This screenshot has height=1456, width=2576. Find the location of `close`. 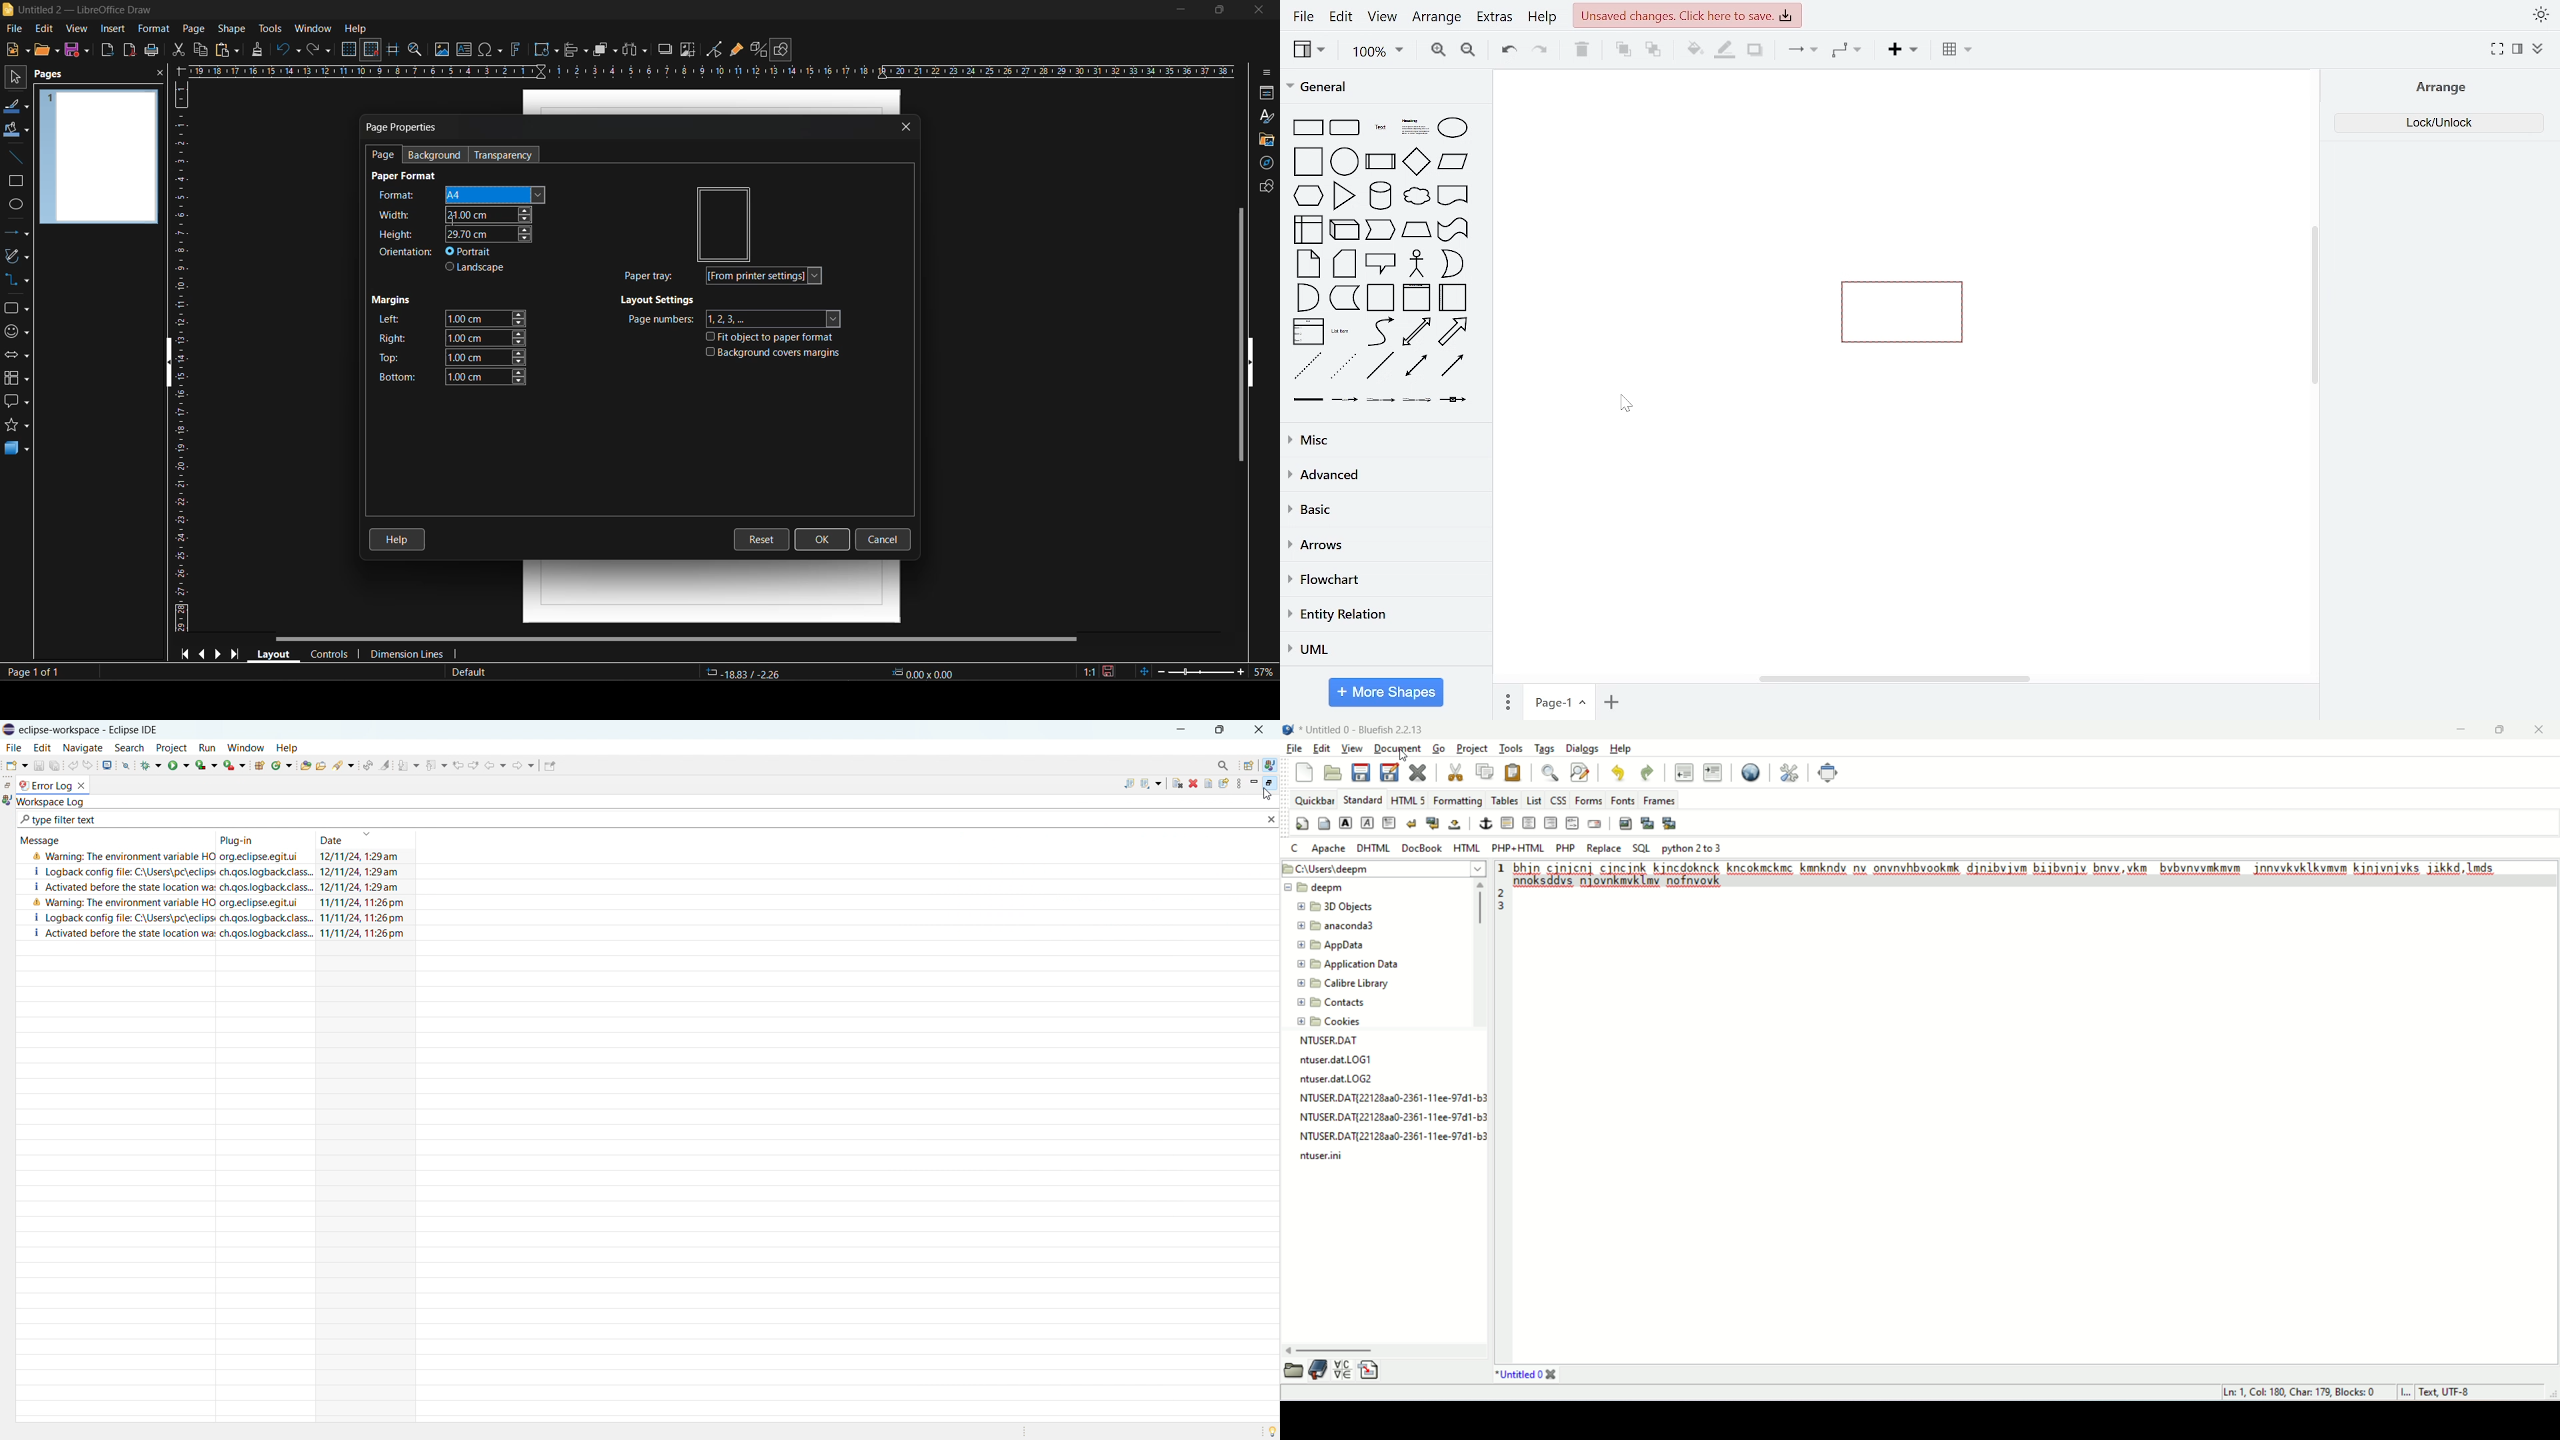

close is located at coordinates (2541, 729).